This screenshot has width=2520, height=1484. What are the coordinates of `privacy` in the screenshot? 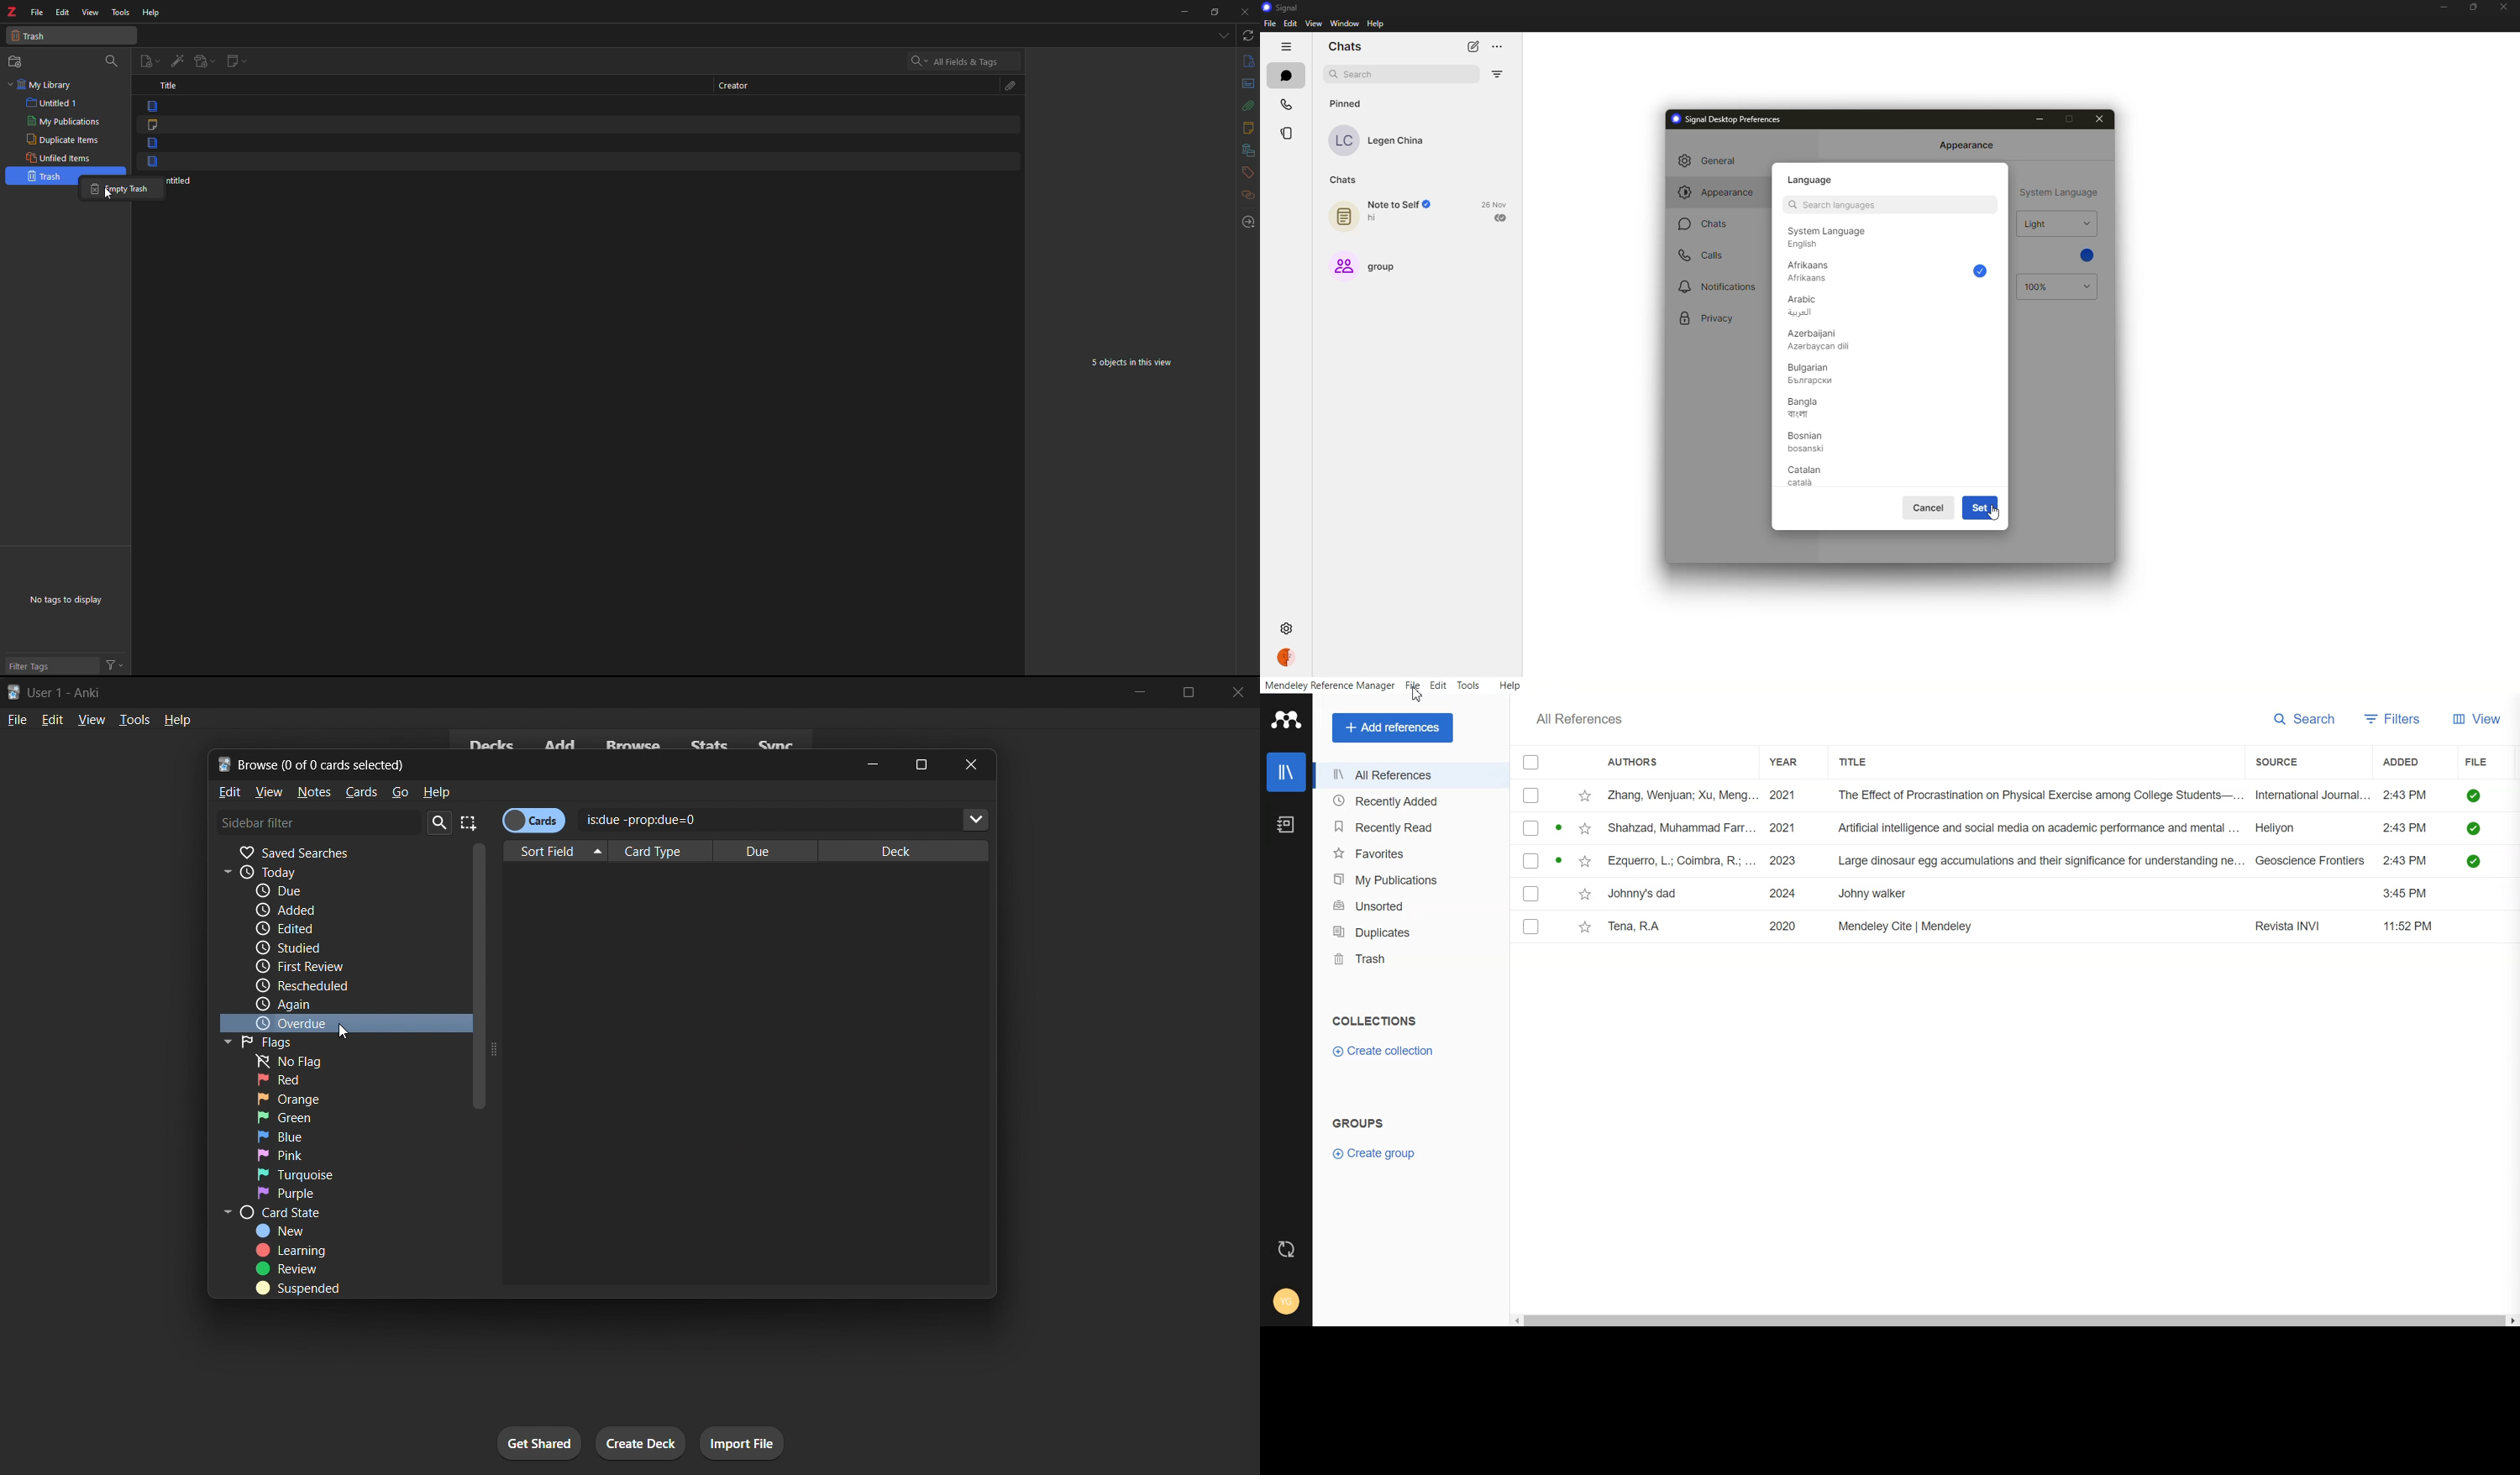 It's located at (1705, 319).